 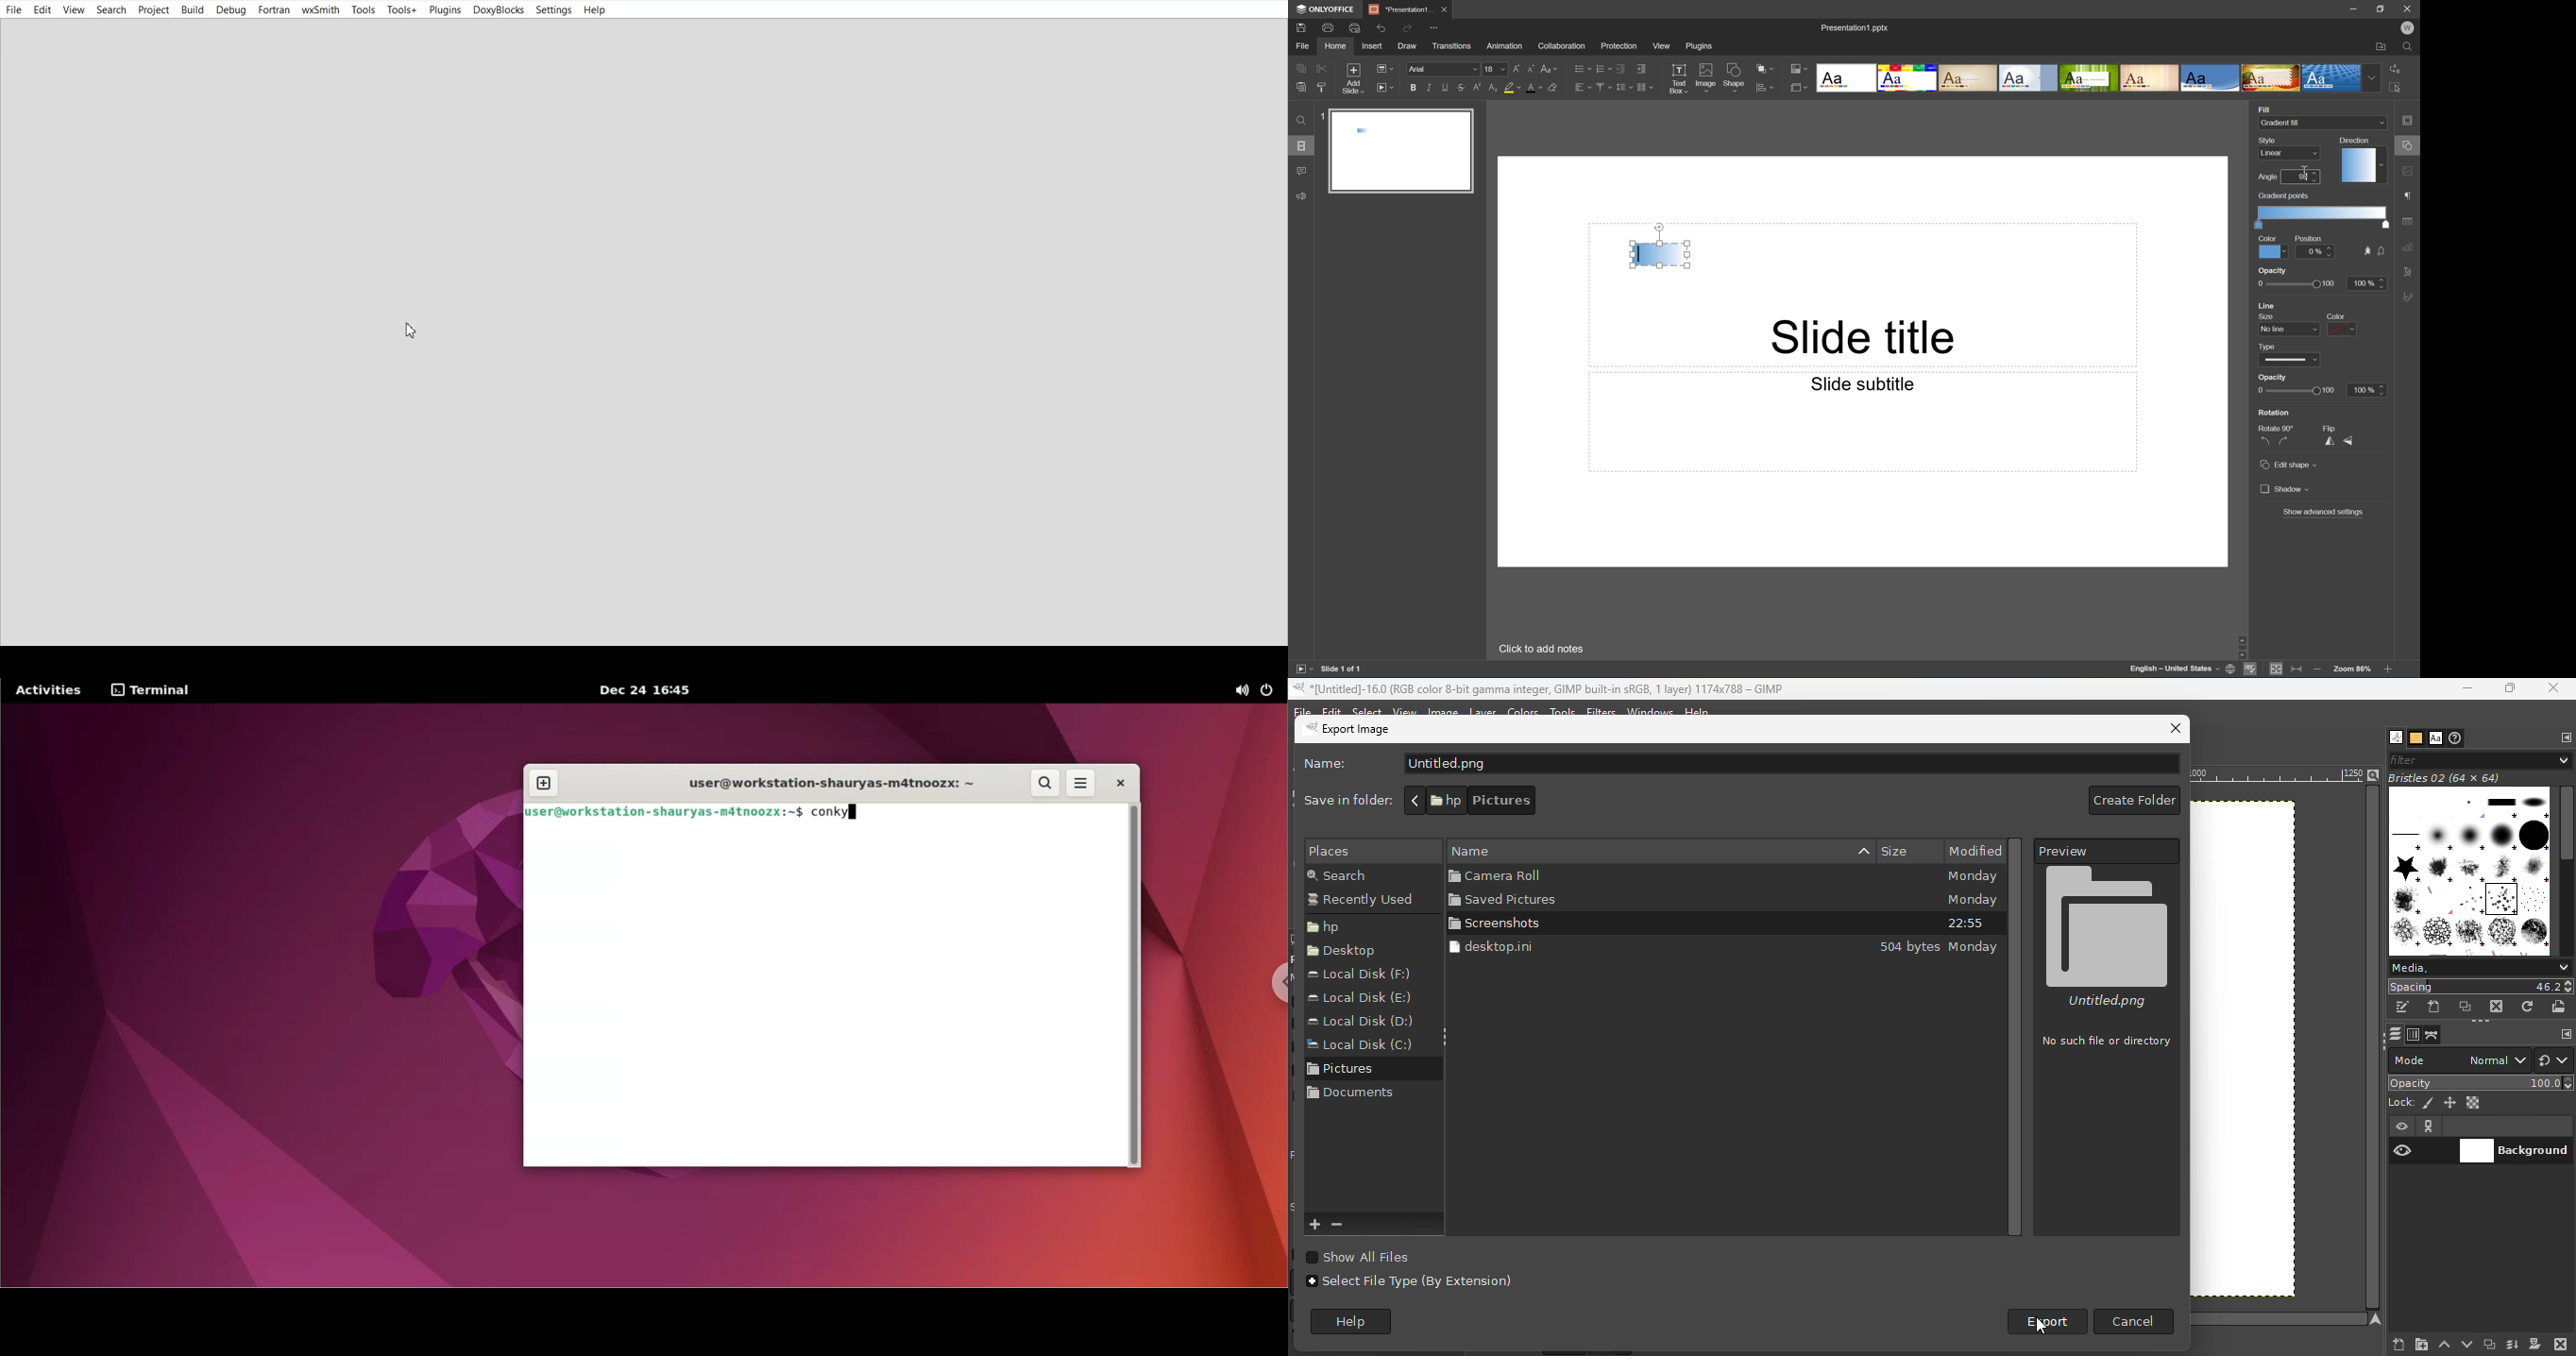 What do you see at coordinates (2291, 466) in the screenshot?
I see `Edit shape` at bounding box center [2291, 466].